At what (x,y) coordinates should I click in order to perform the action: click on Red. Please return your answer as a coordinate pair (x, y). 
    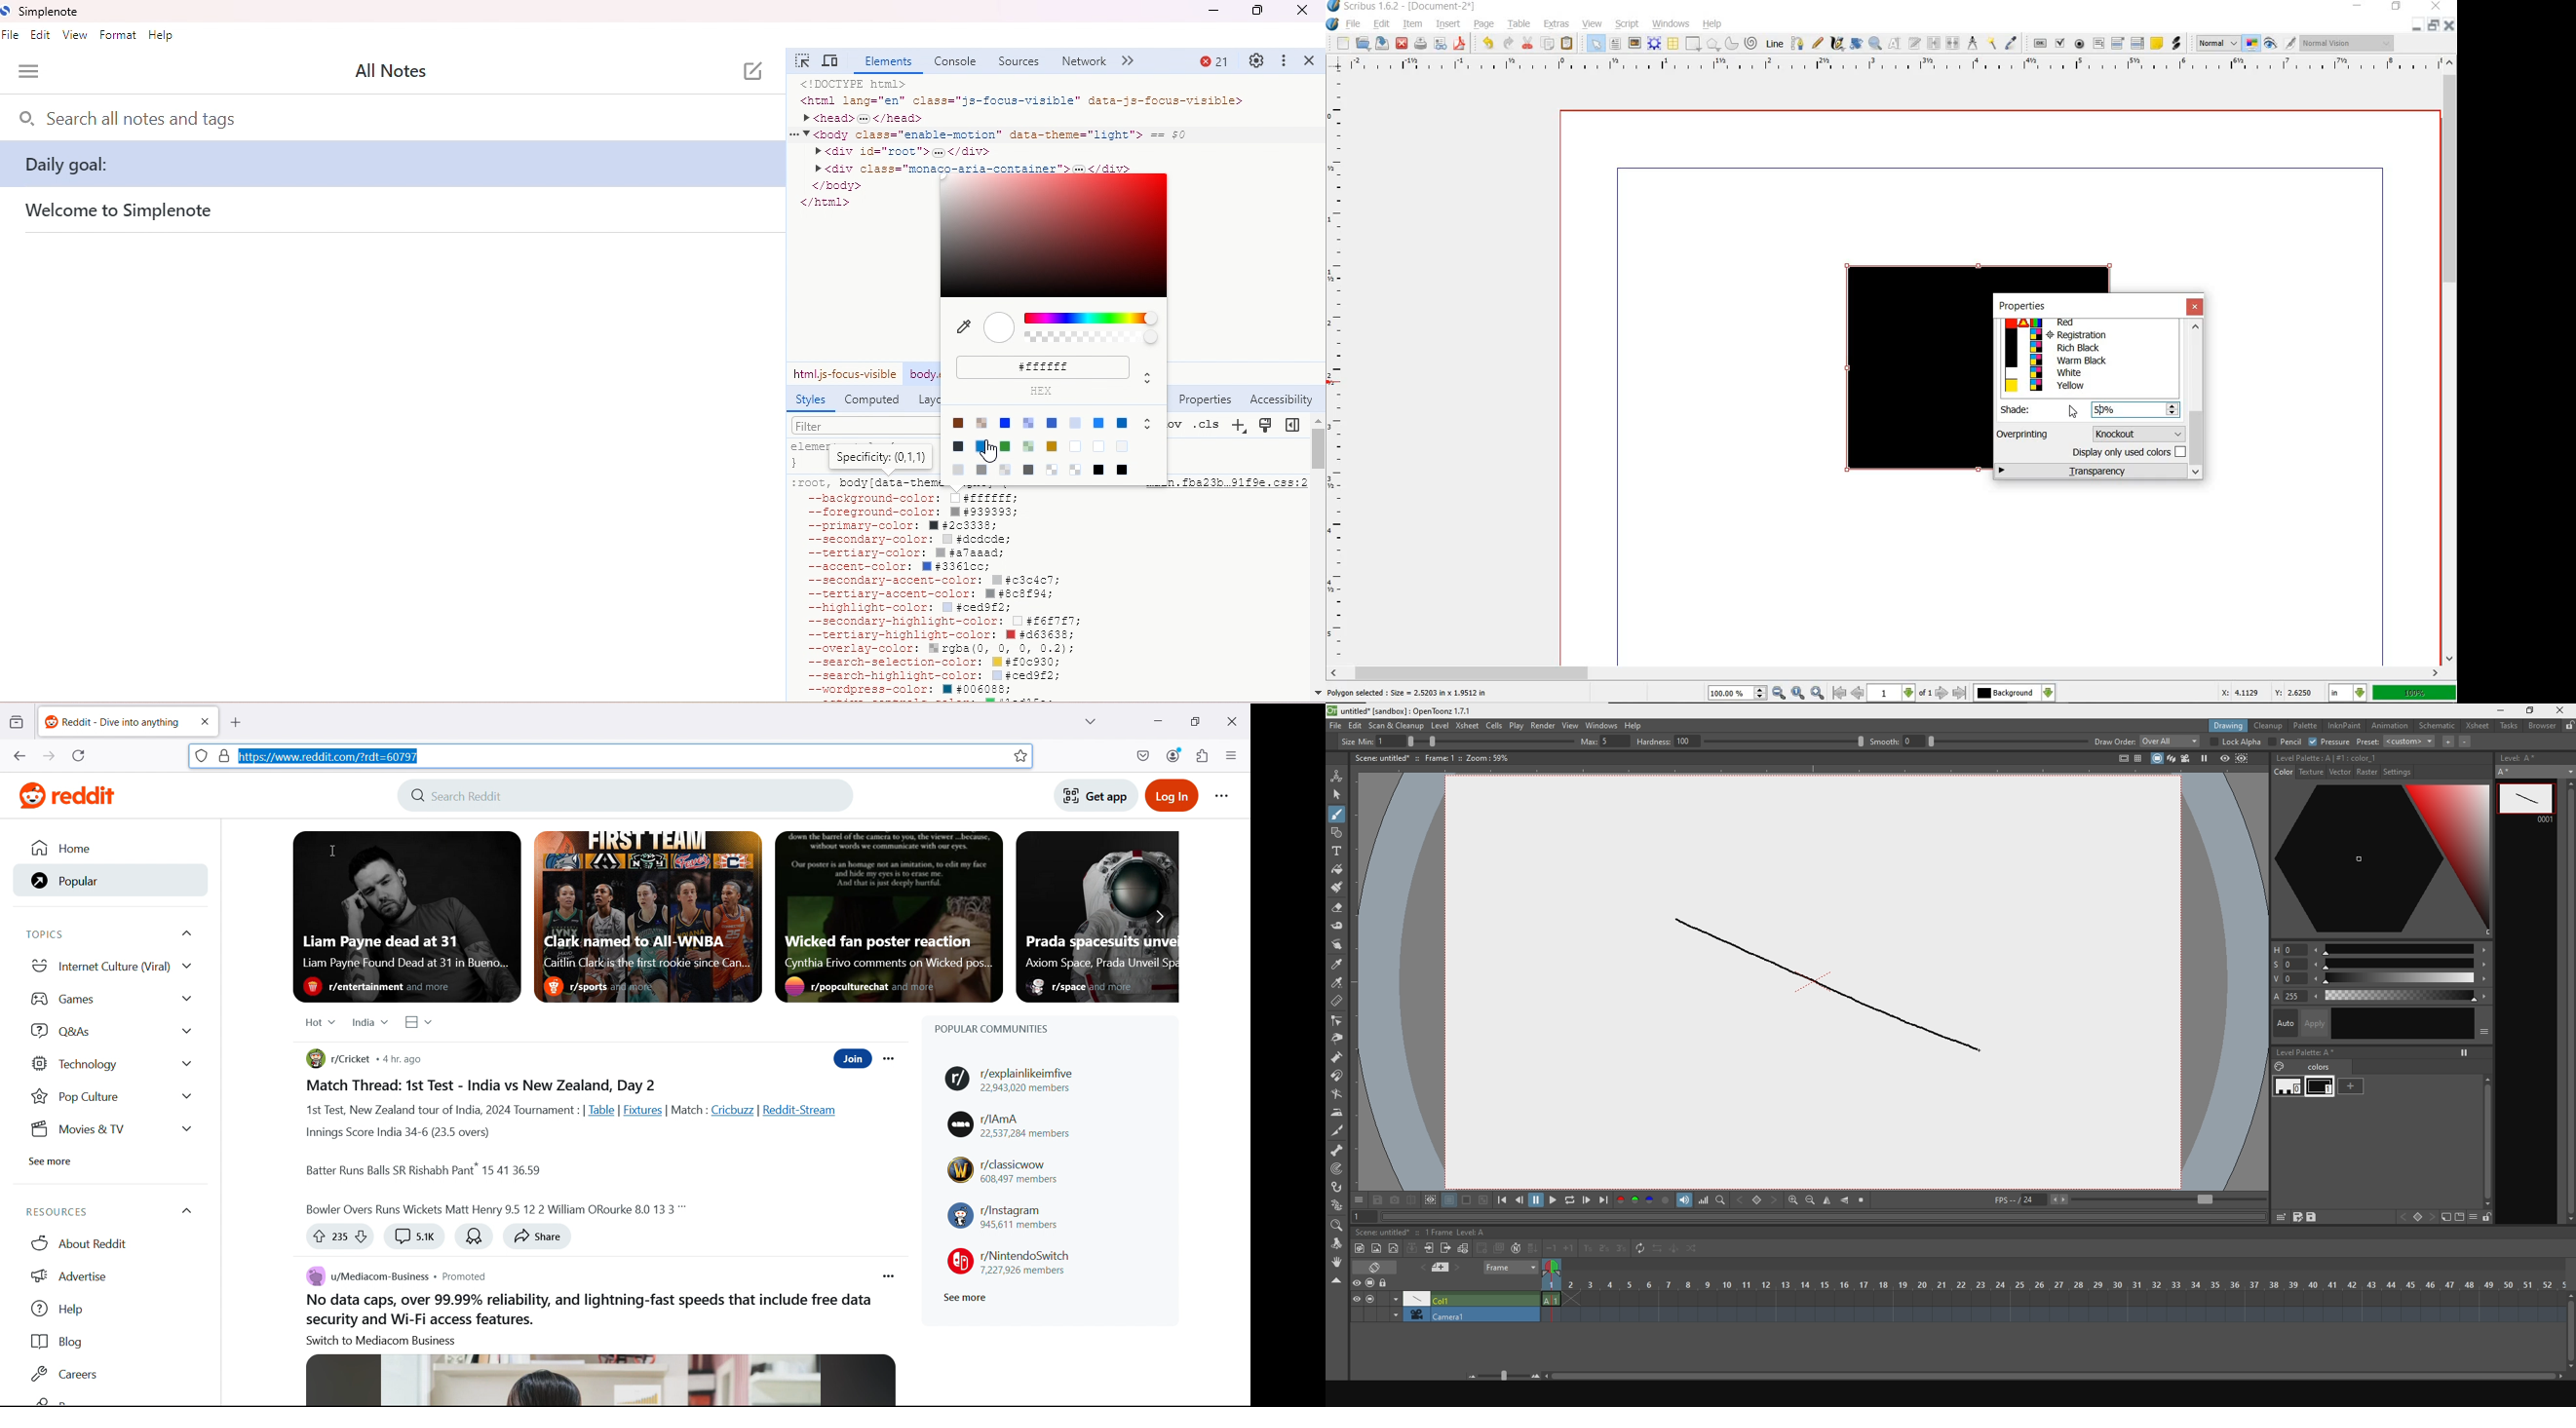
    Looking at the image, I should click on (2085, 323).